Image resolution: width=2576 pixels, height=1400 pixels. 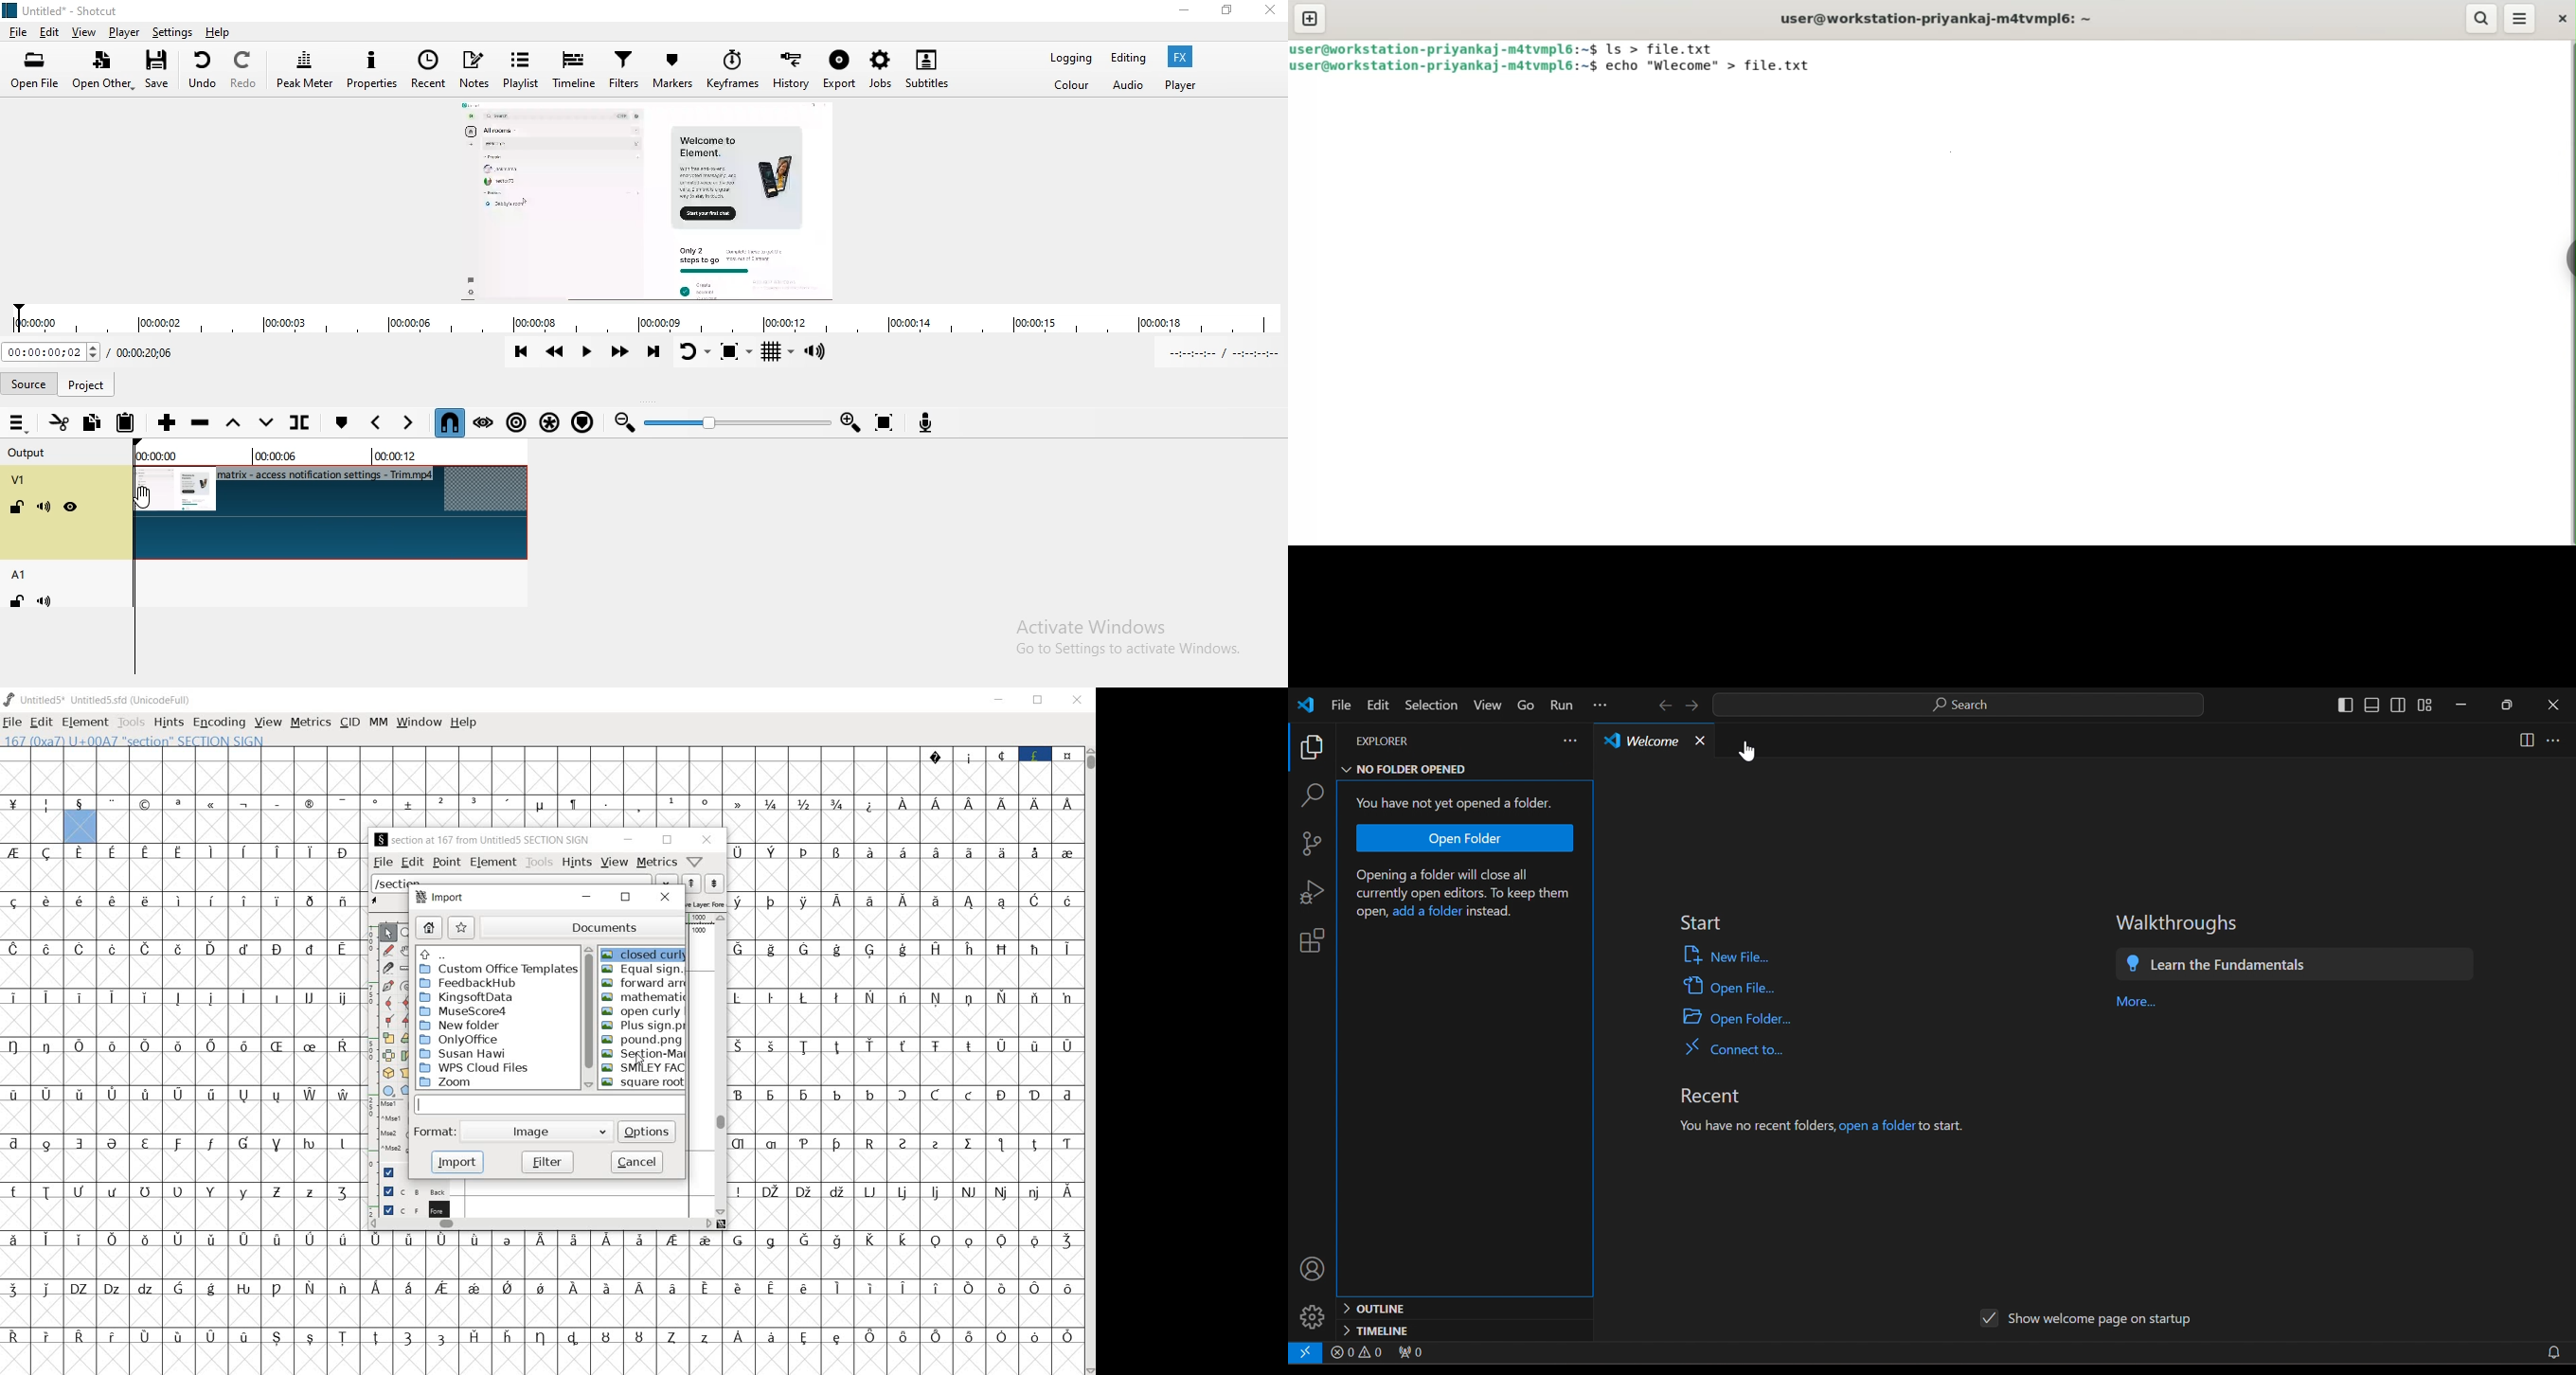 What do you see at coordinates (581, 928) in the screenshot?
I see `documents` at bounding box center [581, 928].